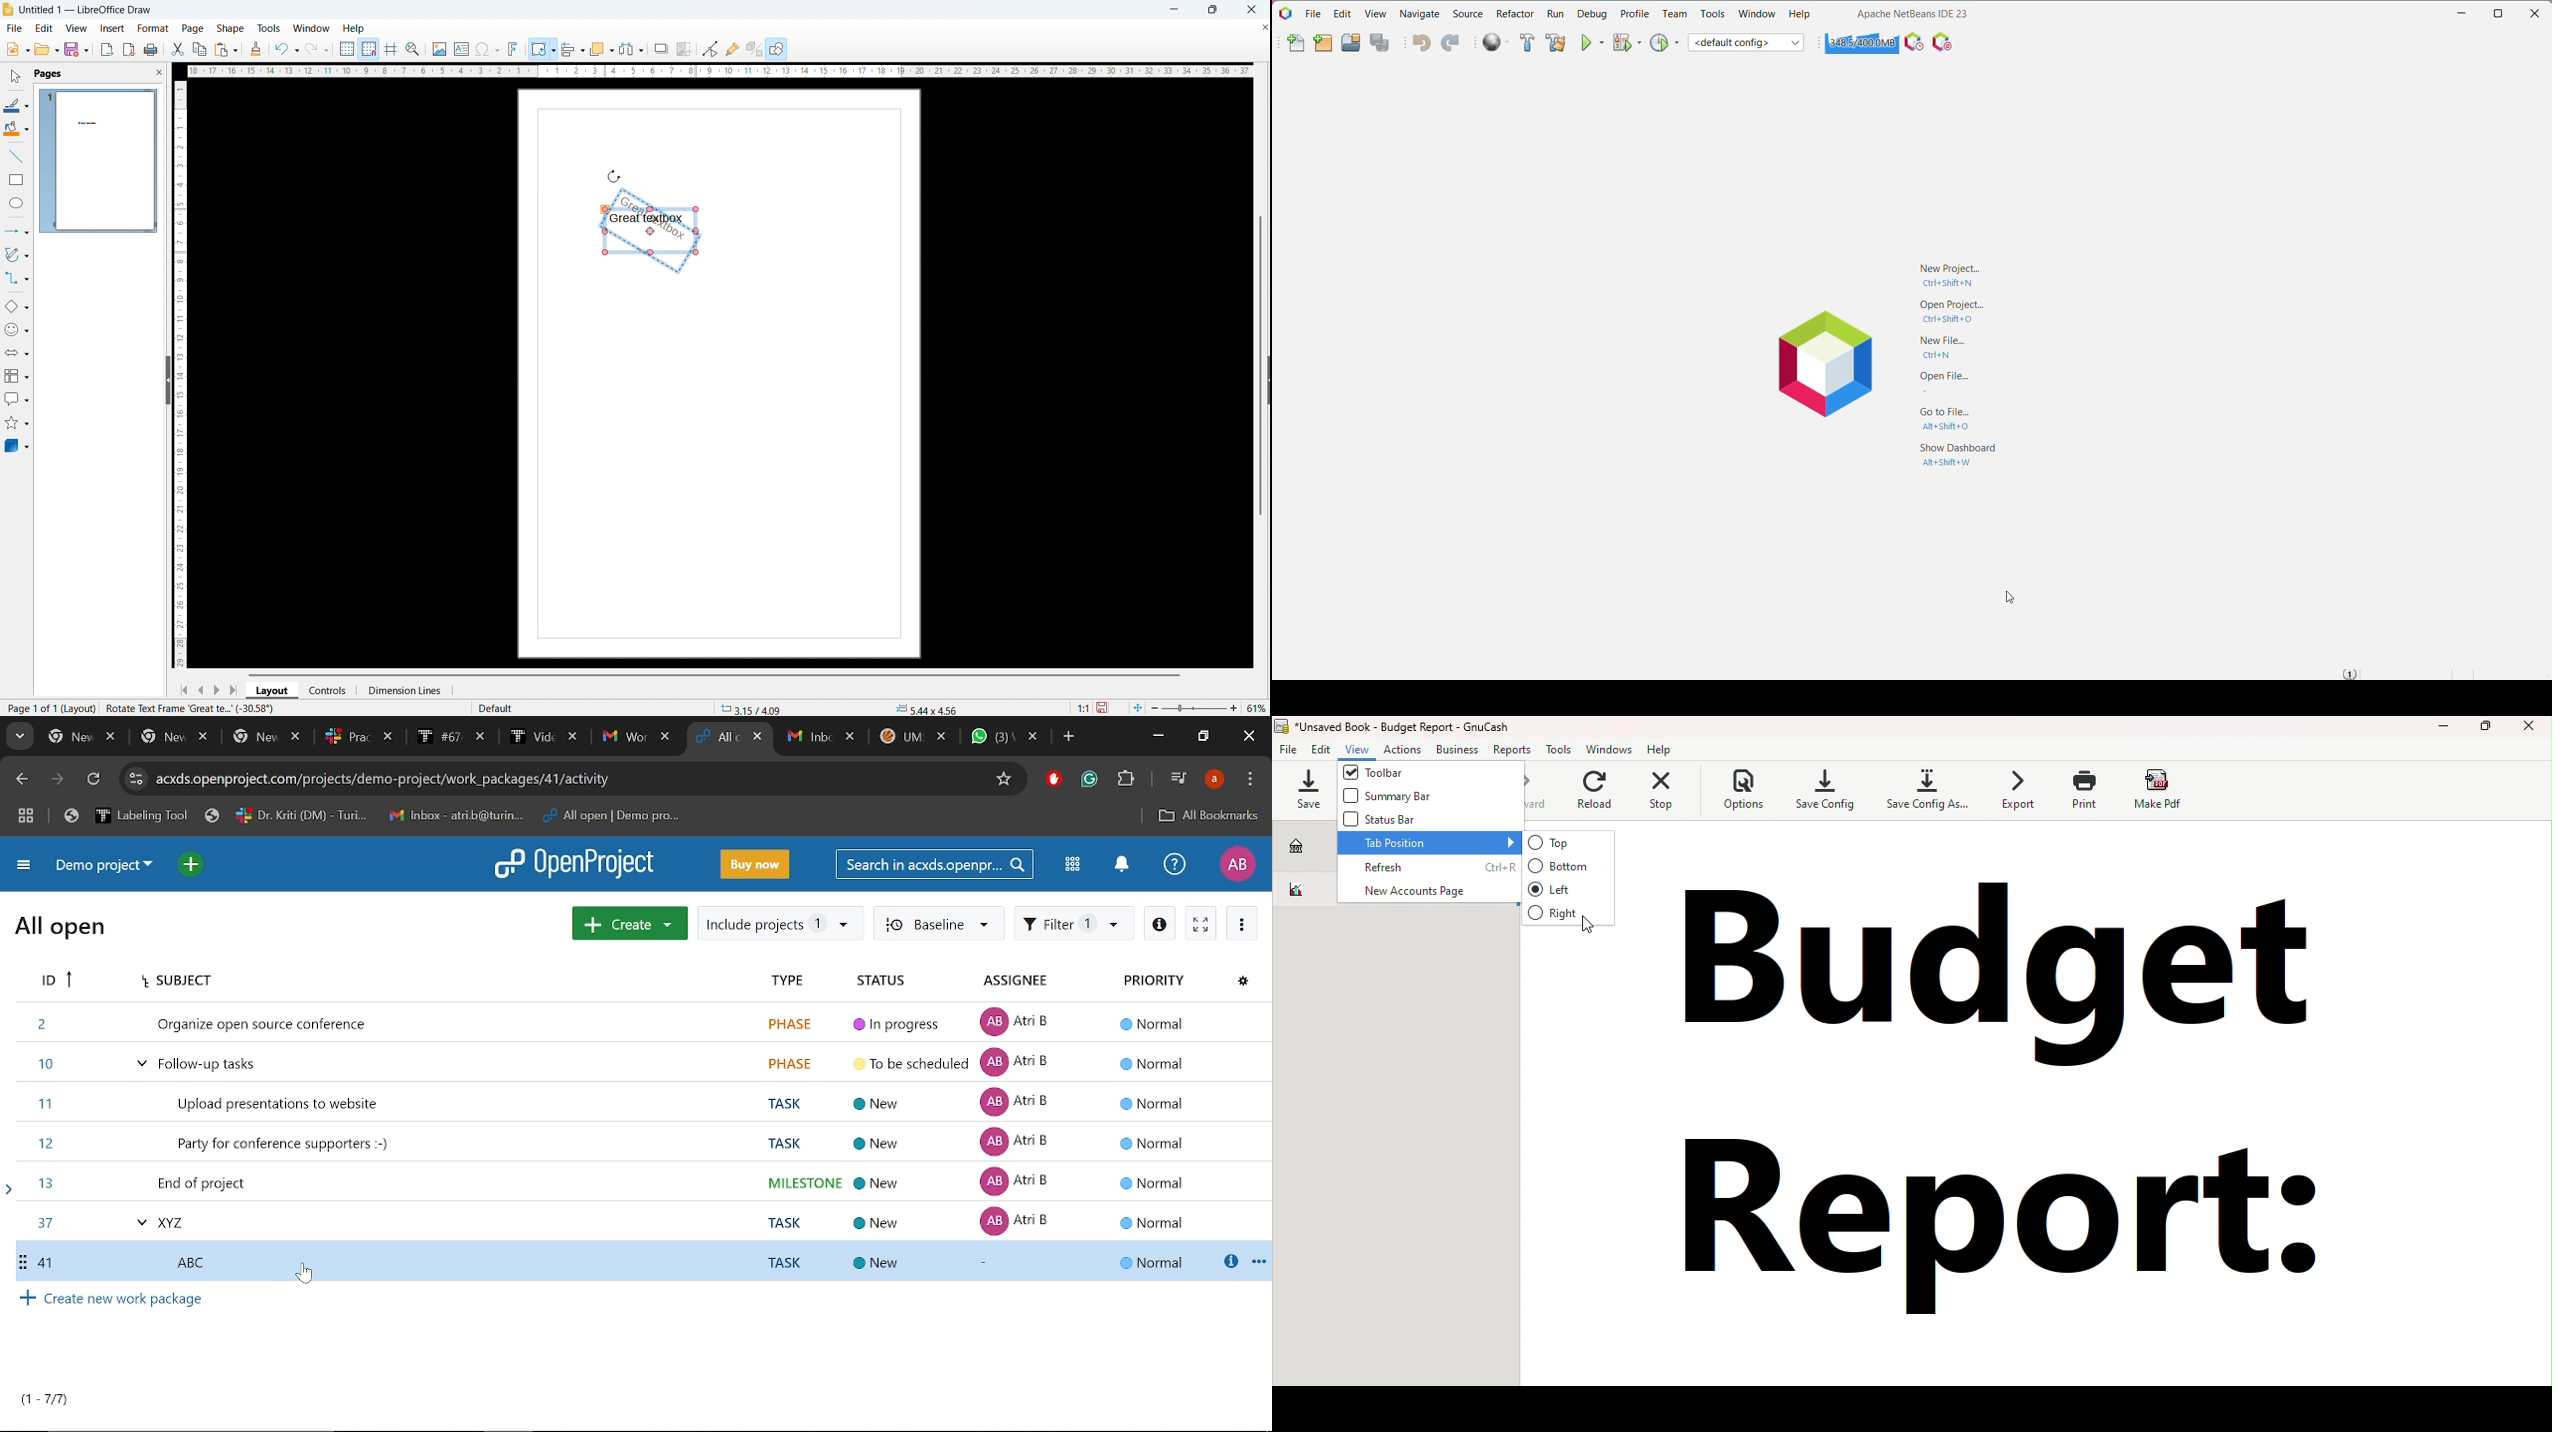 The image size is (2576, 1456). What do you see at coordinates (1242, 923) in the screenshot?
I see `More actions` at bounding box center [1242, 923].